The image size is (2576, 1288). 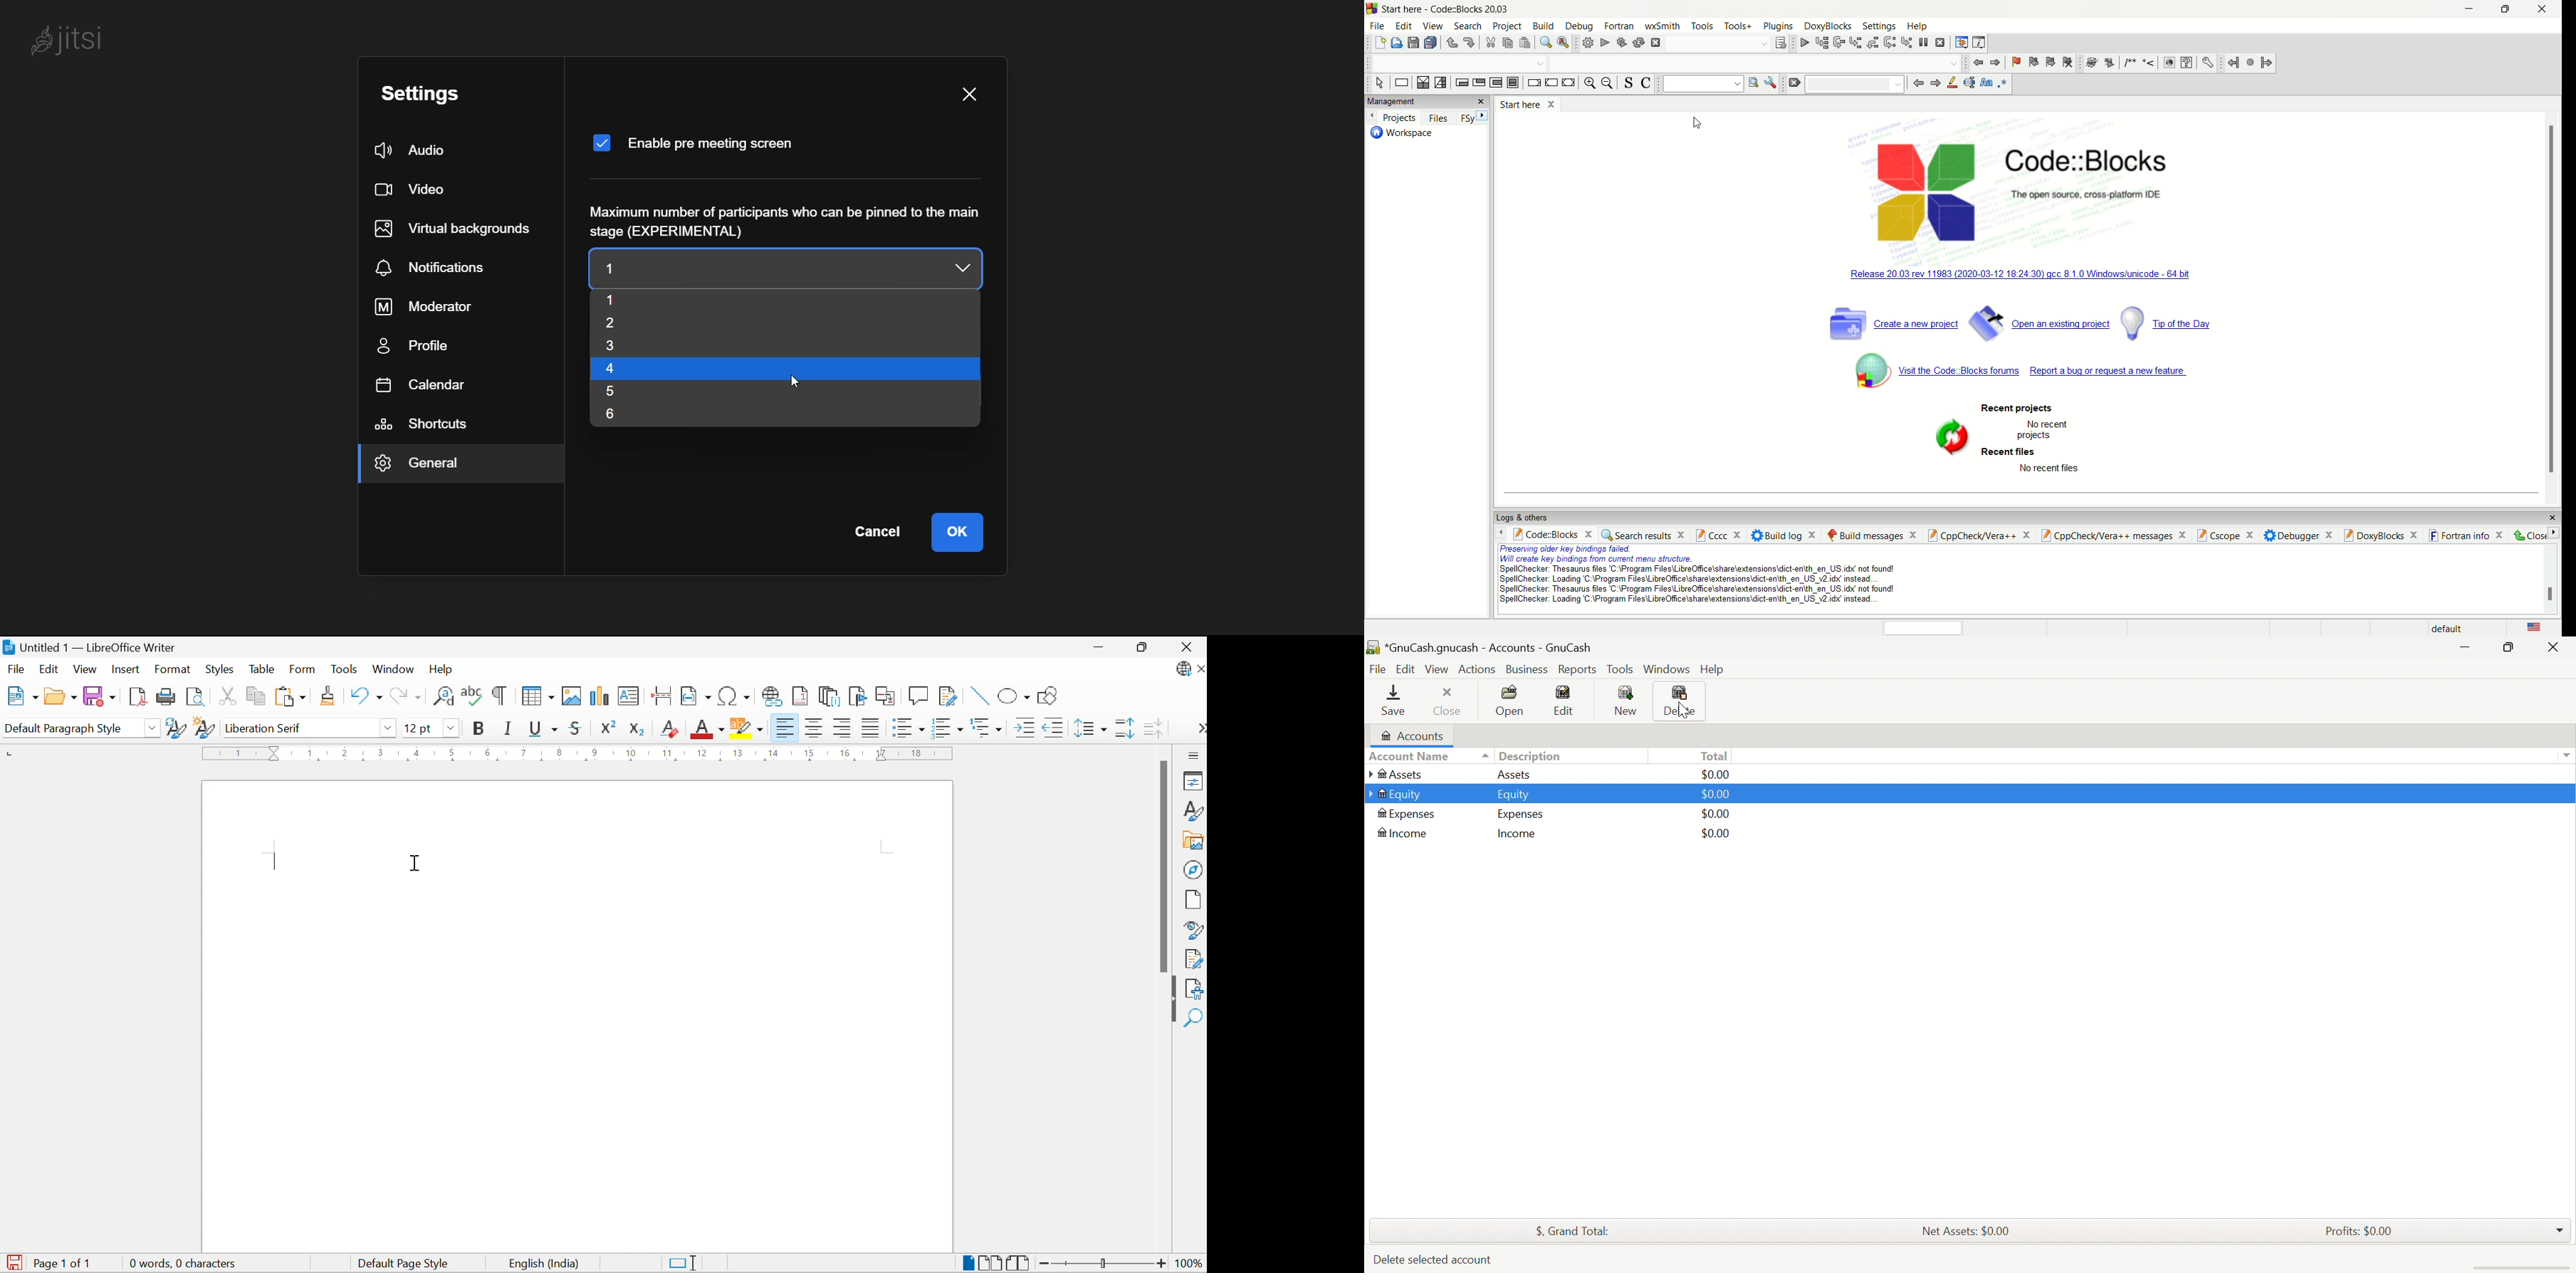 What do you see at coordinates (670, 729) in the screenshot?
I see `Clear Direct Formatting` at bounding box center [670, 729].